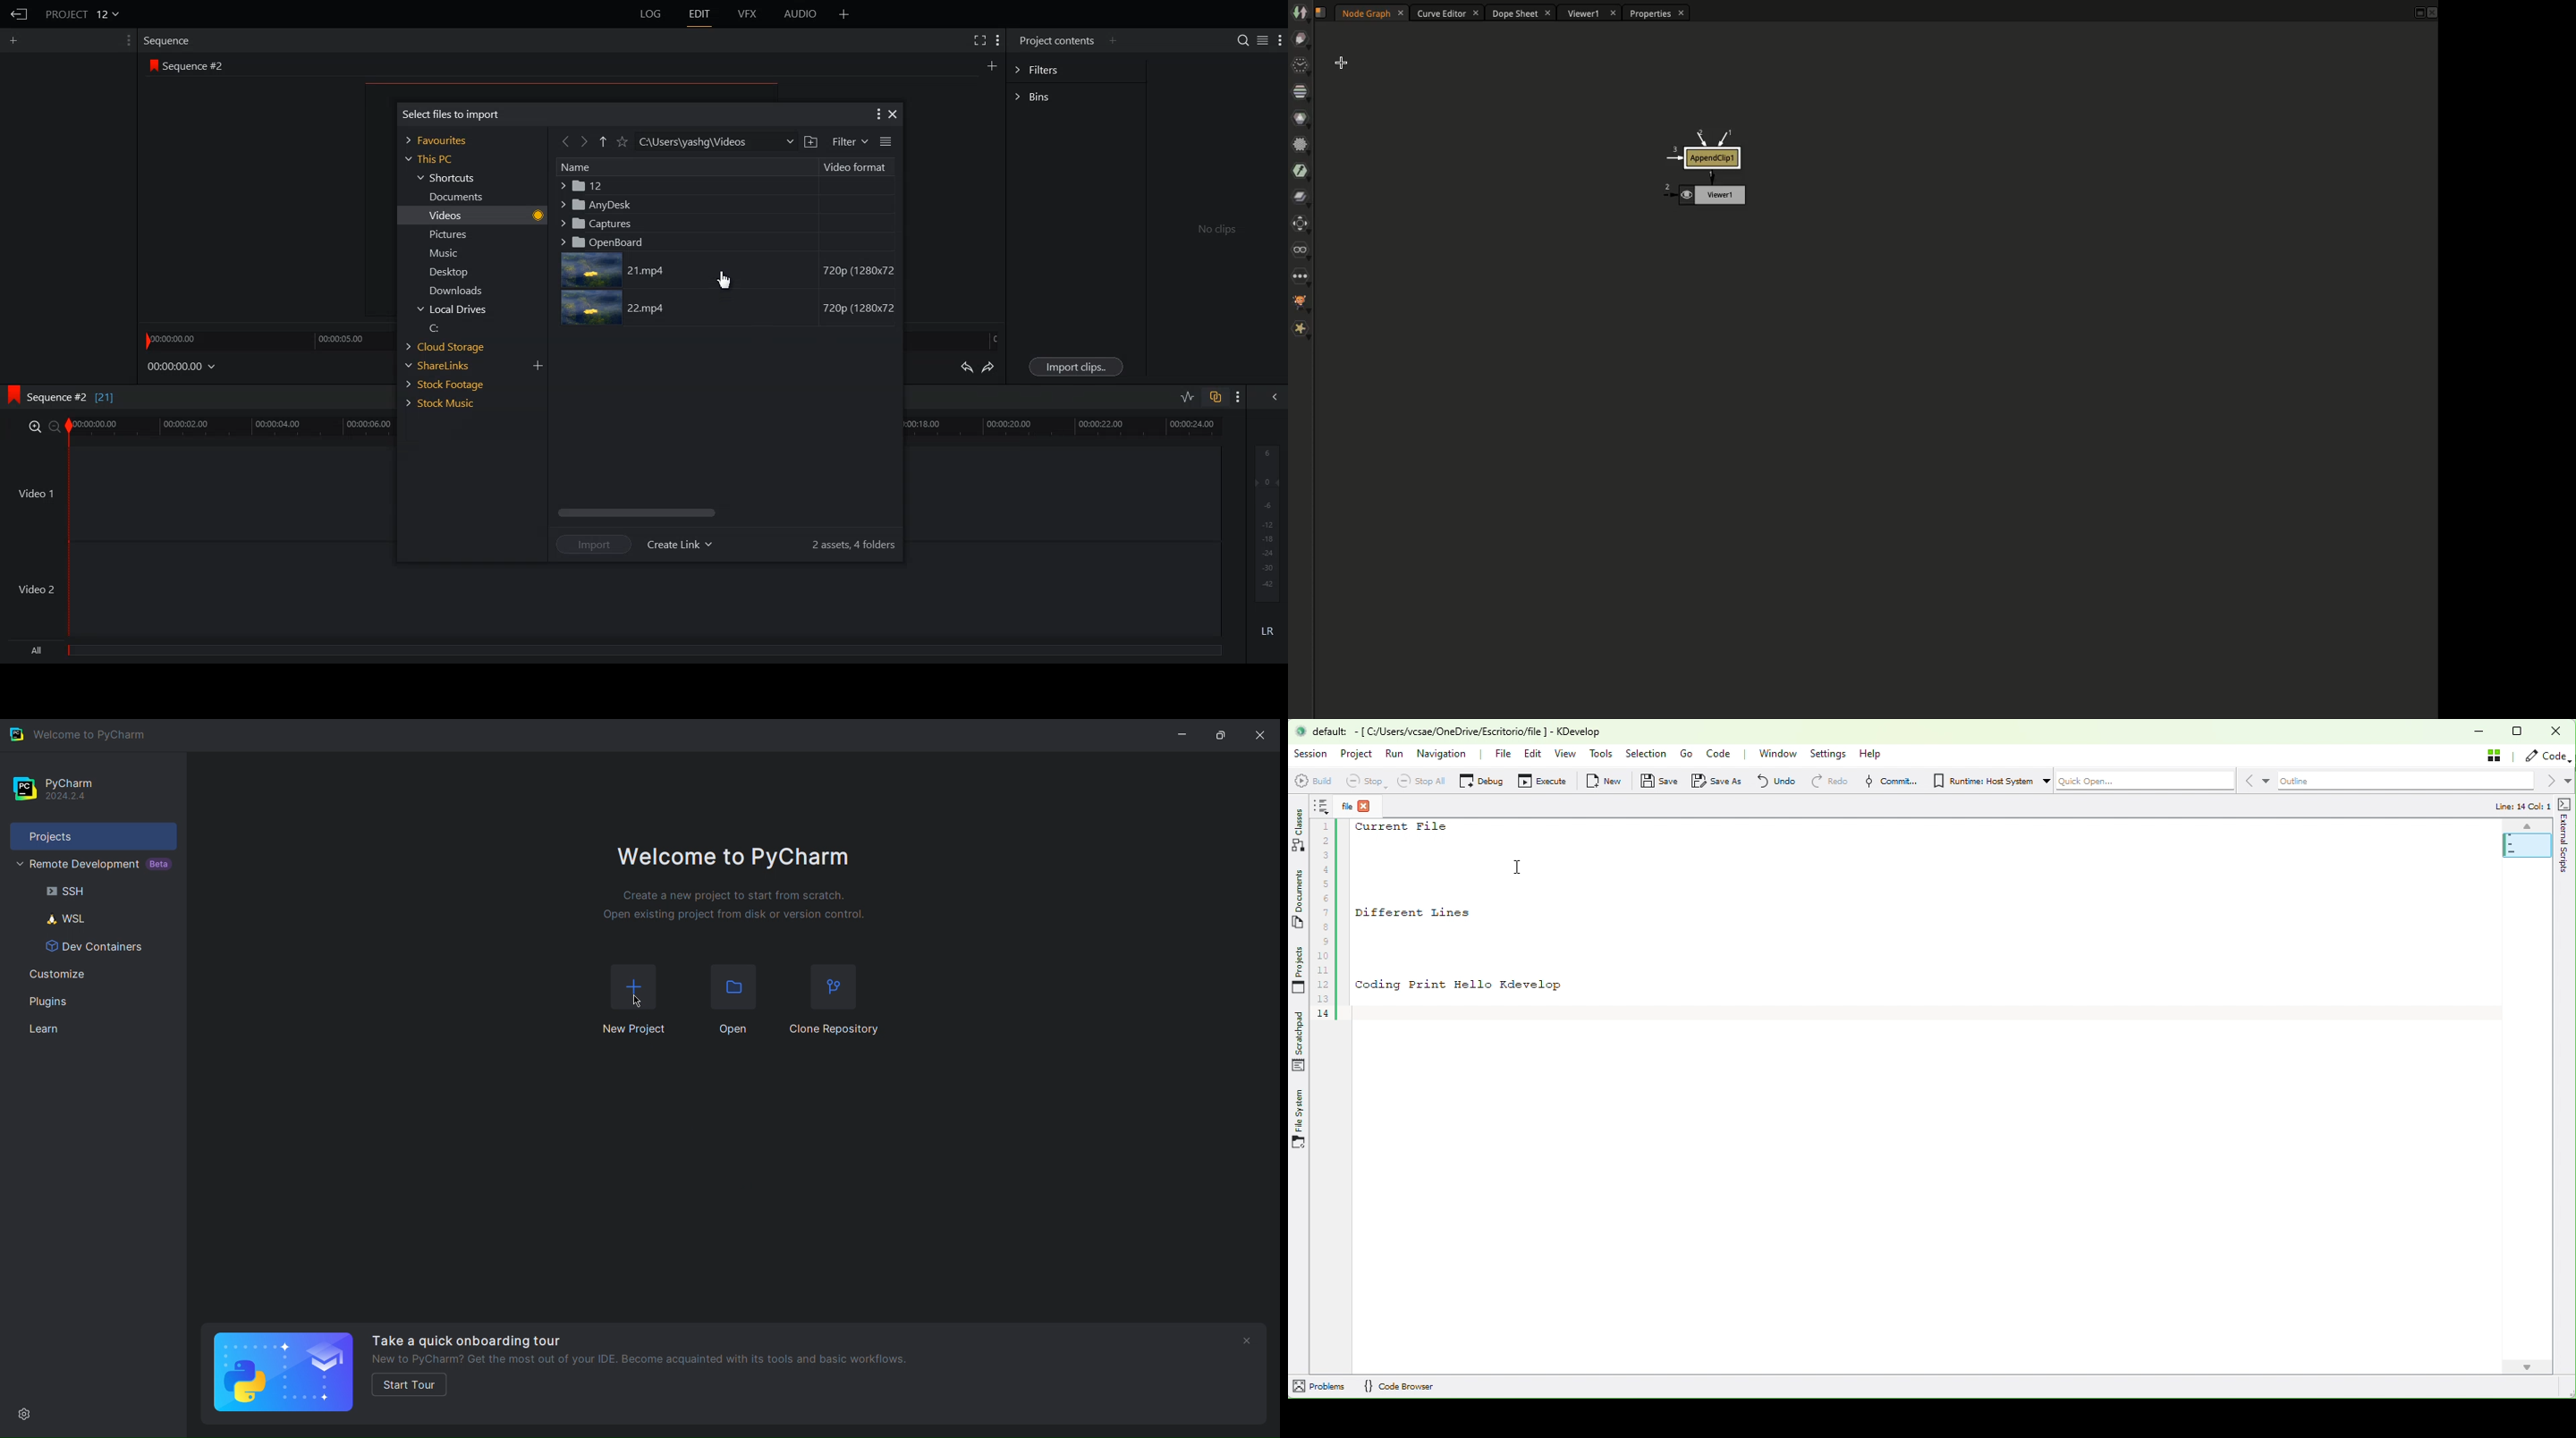 The image size is (2576, 1456). What do you see at coordinates (427, 159) in the screenshot?
I see `This PC` at bounding box center [427, 159].